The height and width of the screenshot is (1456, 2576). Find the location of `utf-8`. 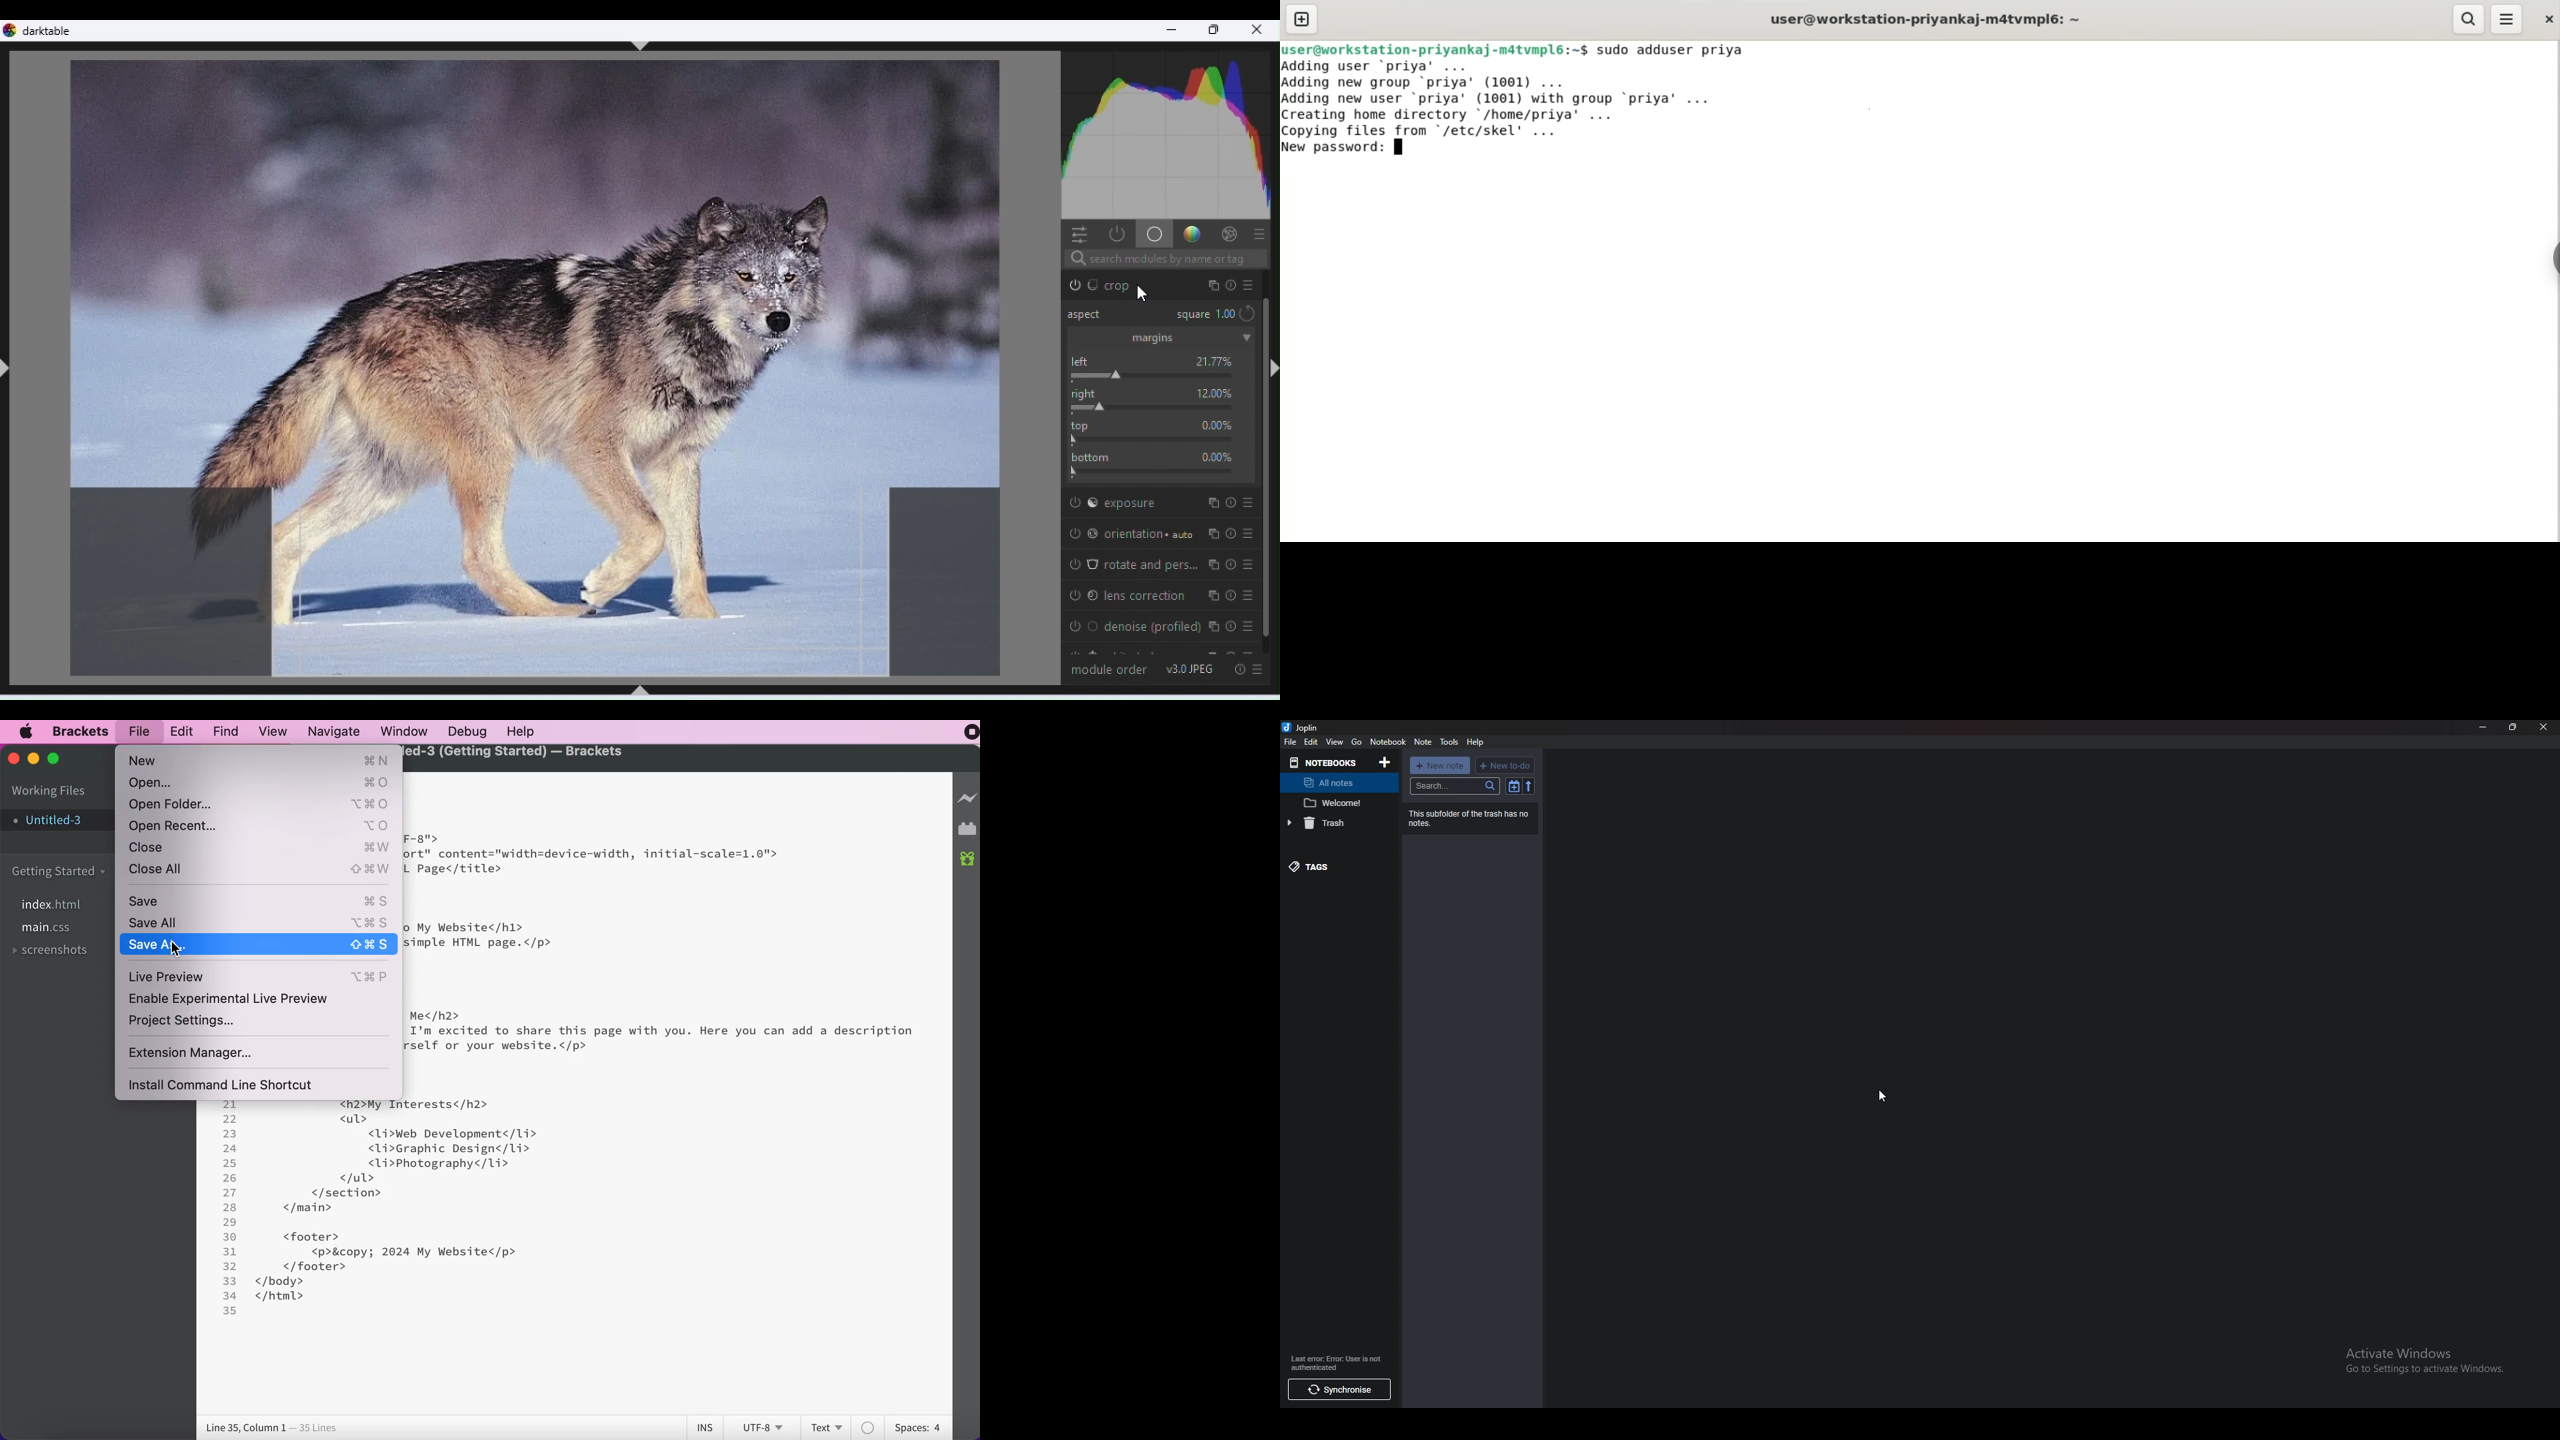

utf-8 is located at coordinates (764, 1426).